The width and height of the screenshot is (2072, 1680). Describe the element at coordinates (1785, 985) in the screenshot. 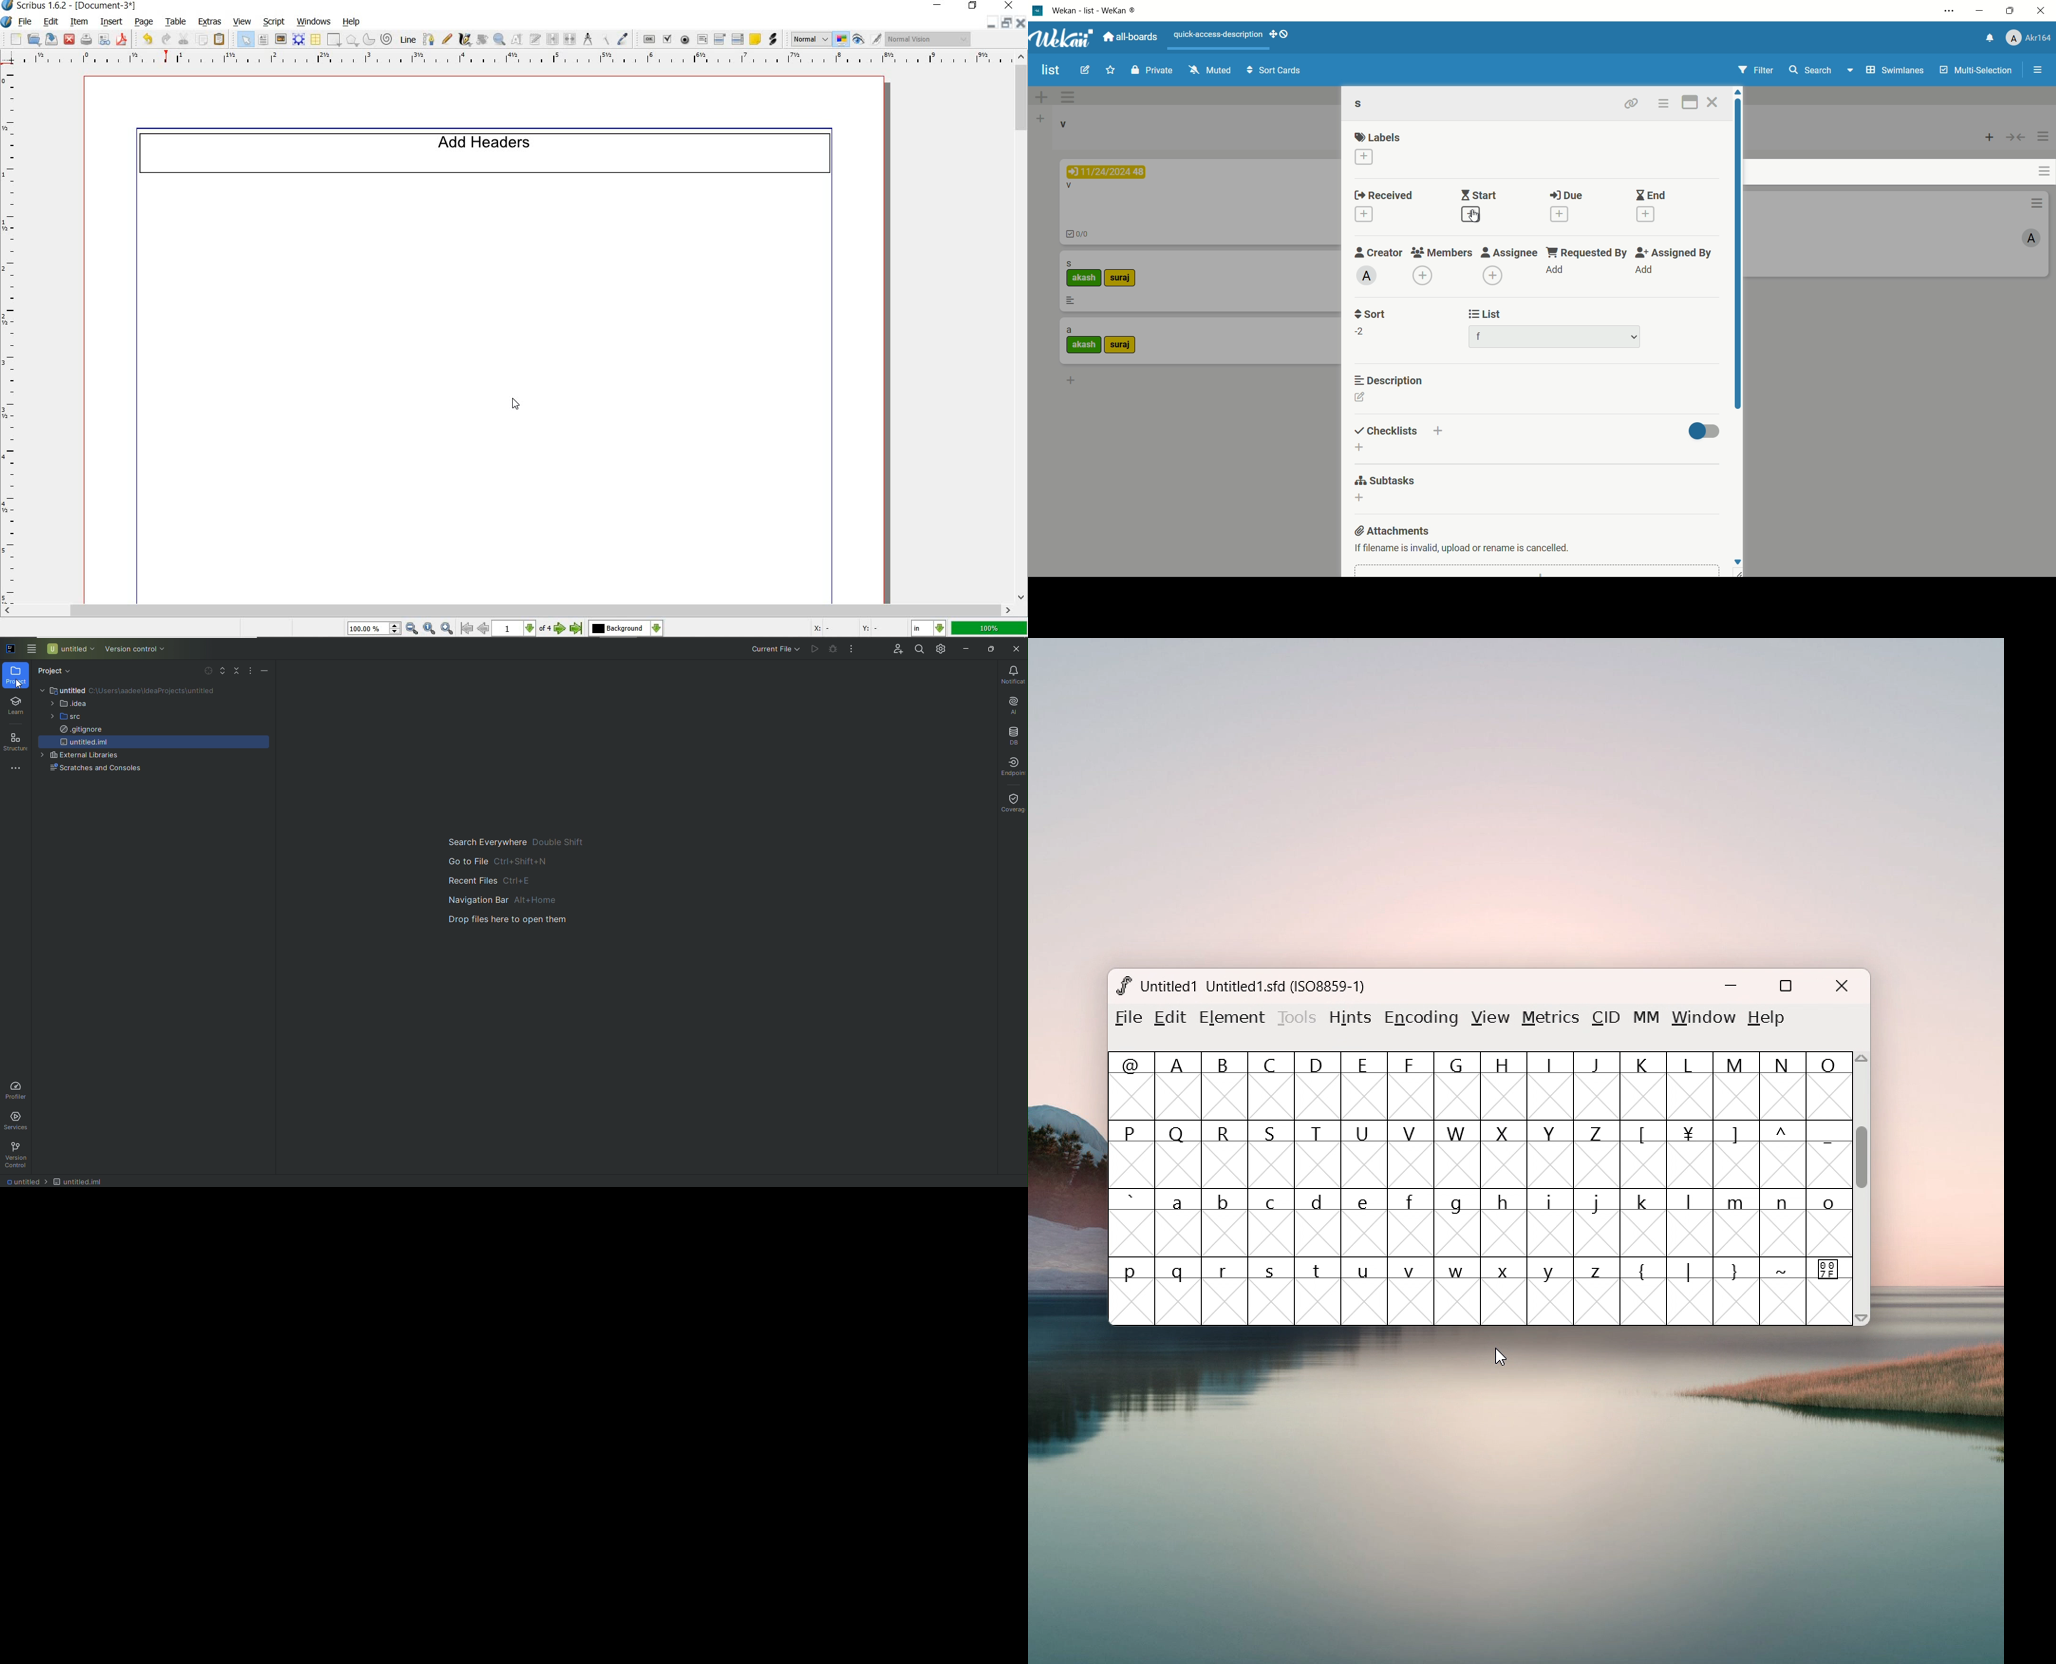

I see `maximize` at that location.